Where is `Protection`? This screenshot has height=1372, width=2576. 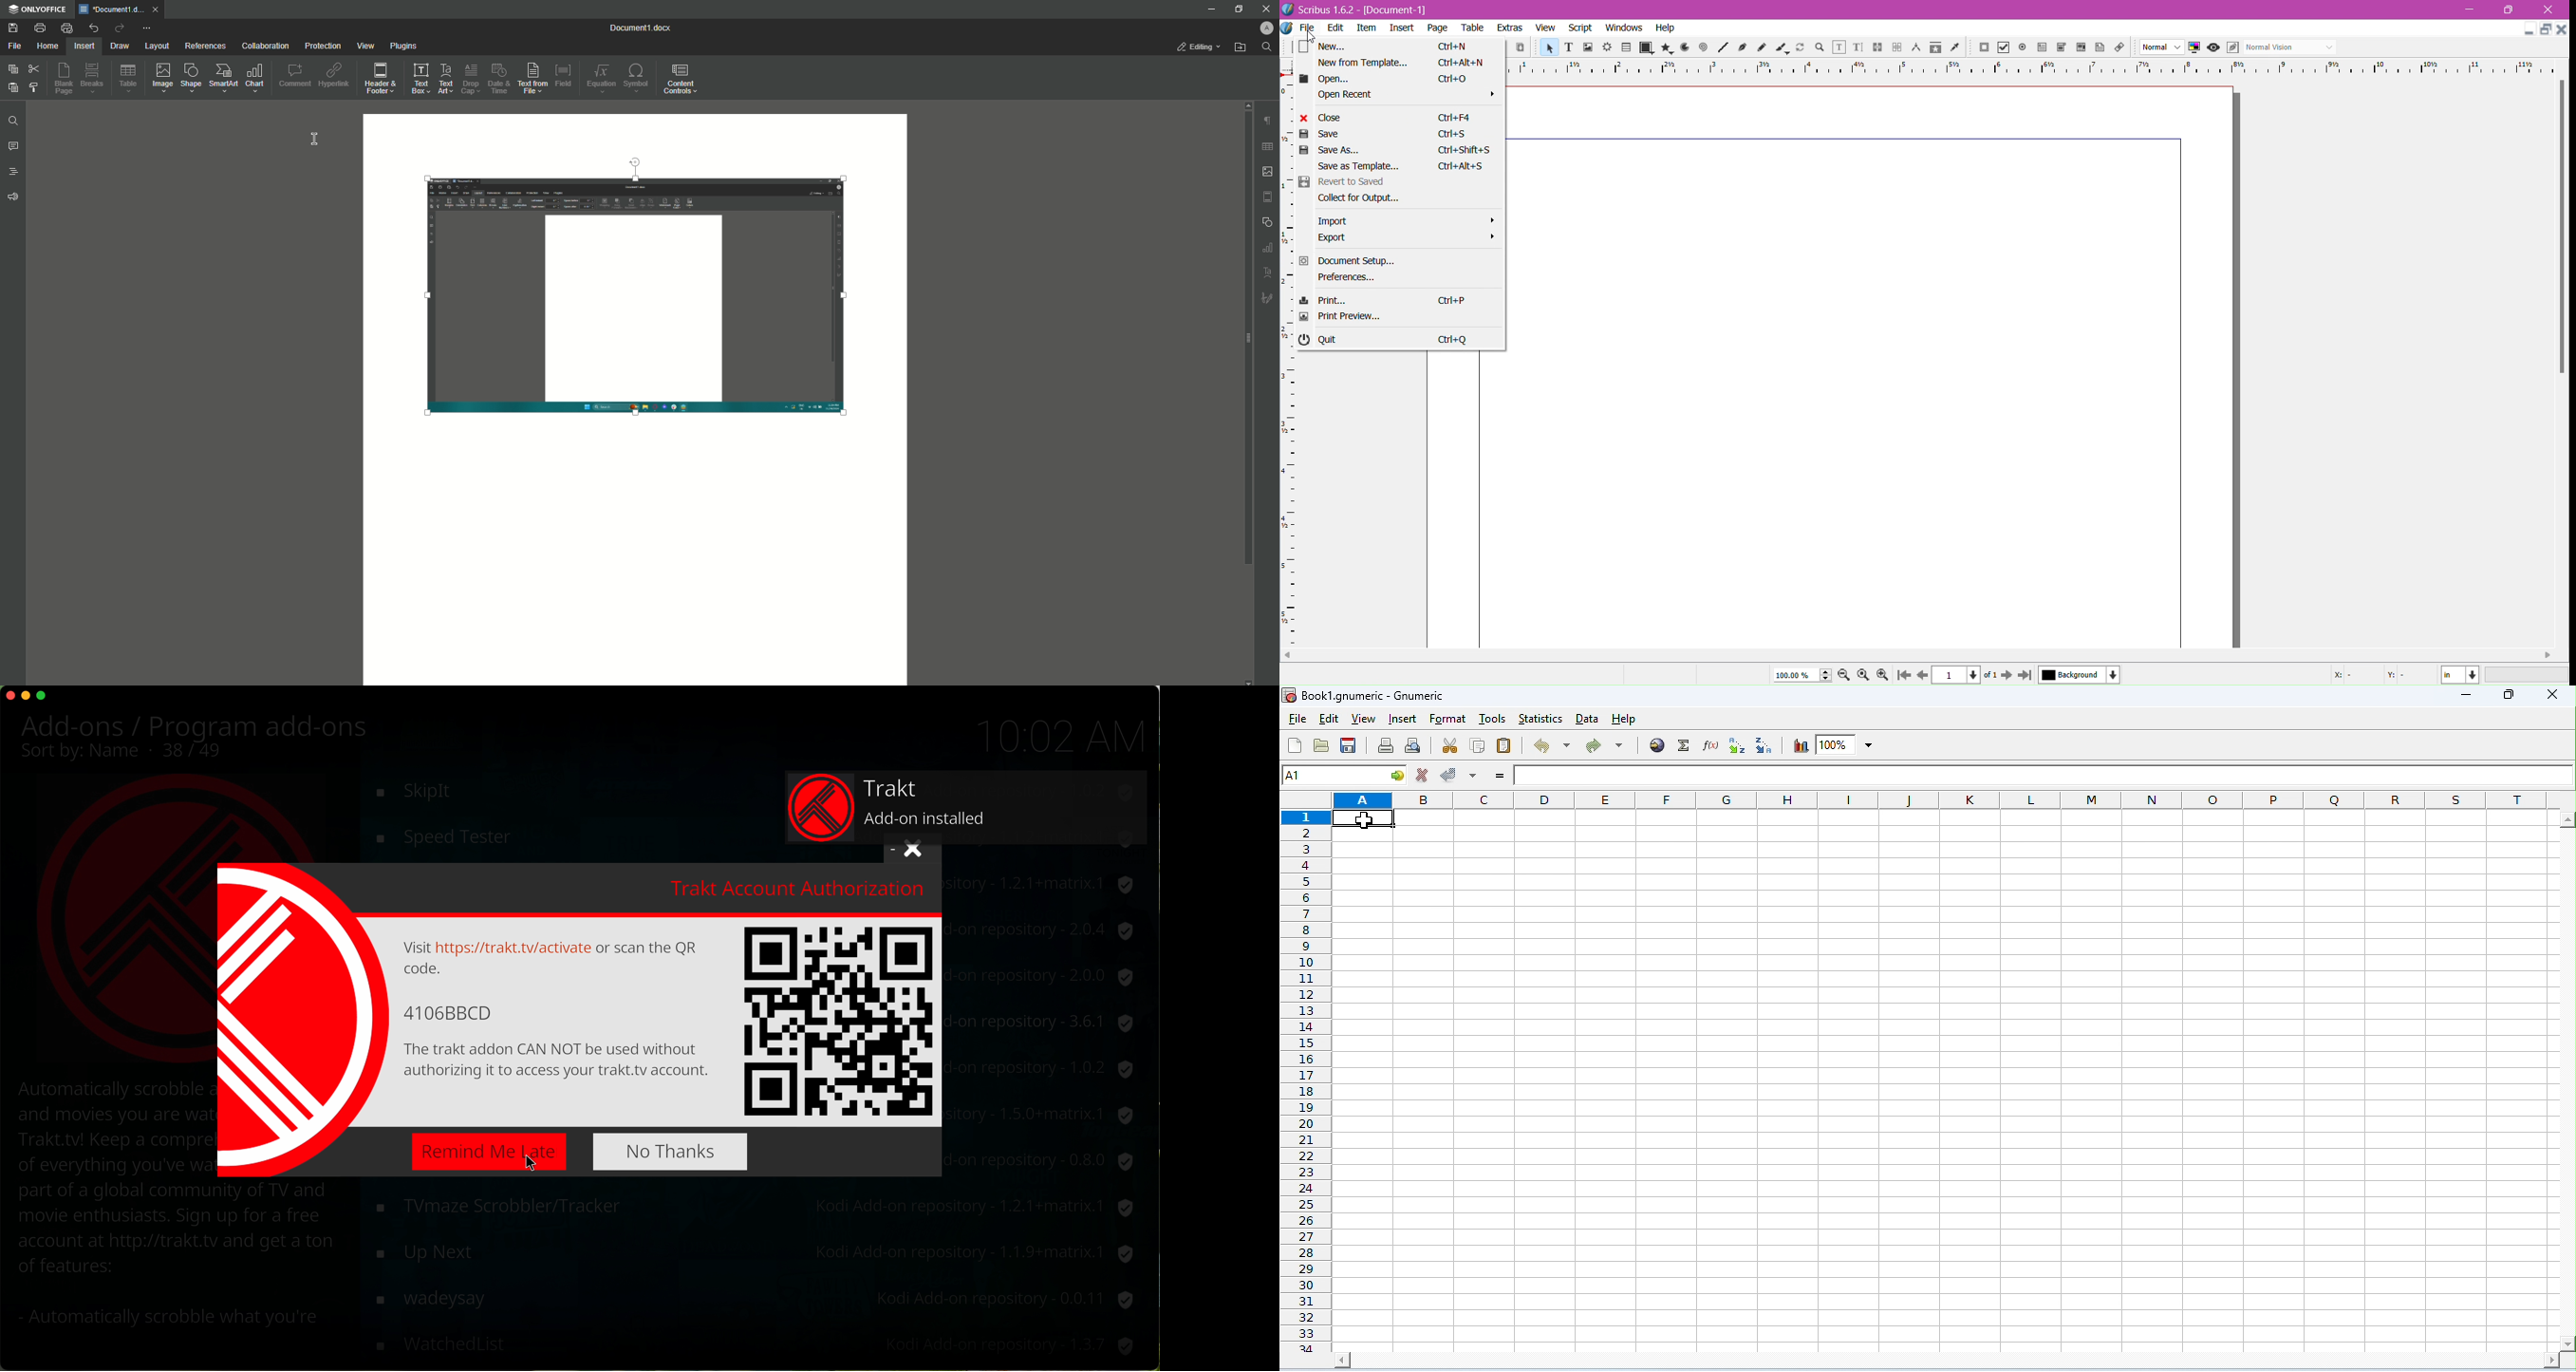
Protection is located at coordinates (323, 46).